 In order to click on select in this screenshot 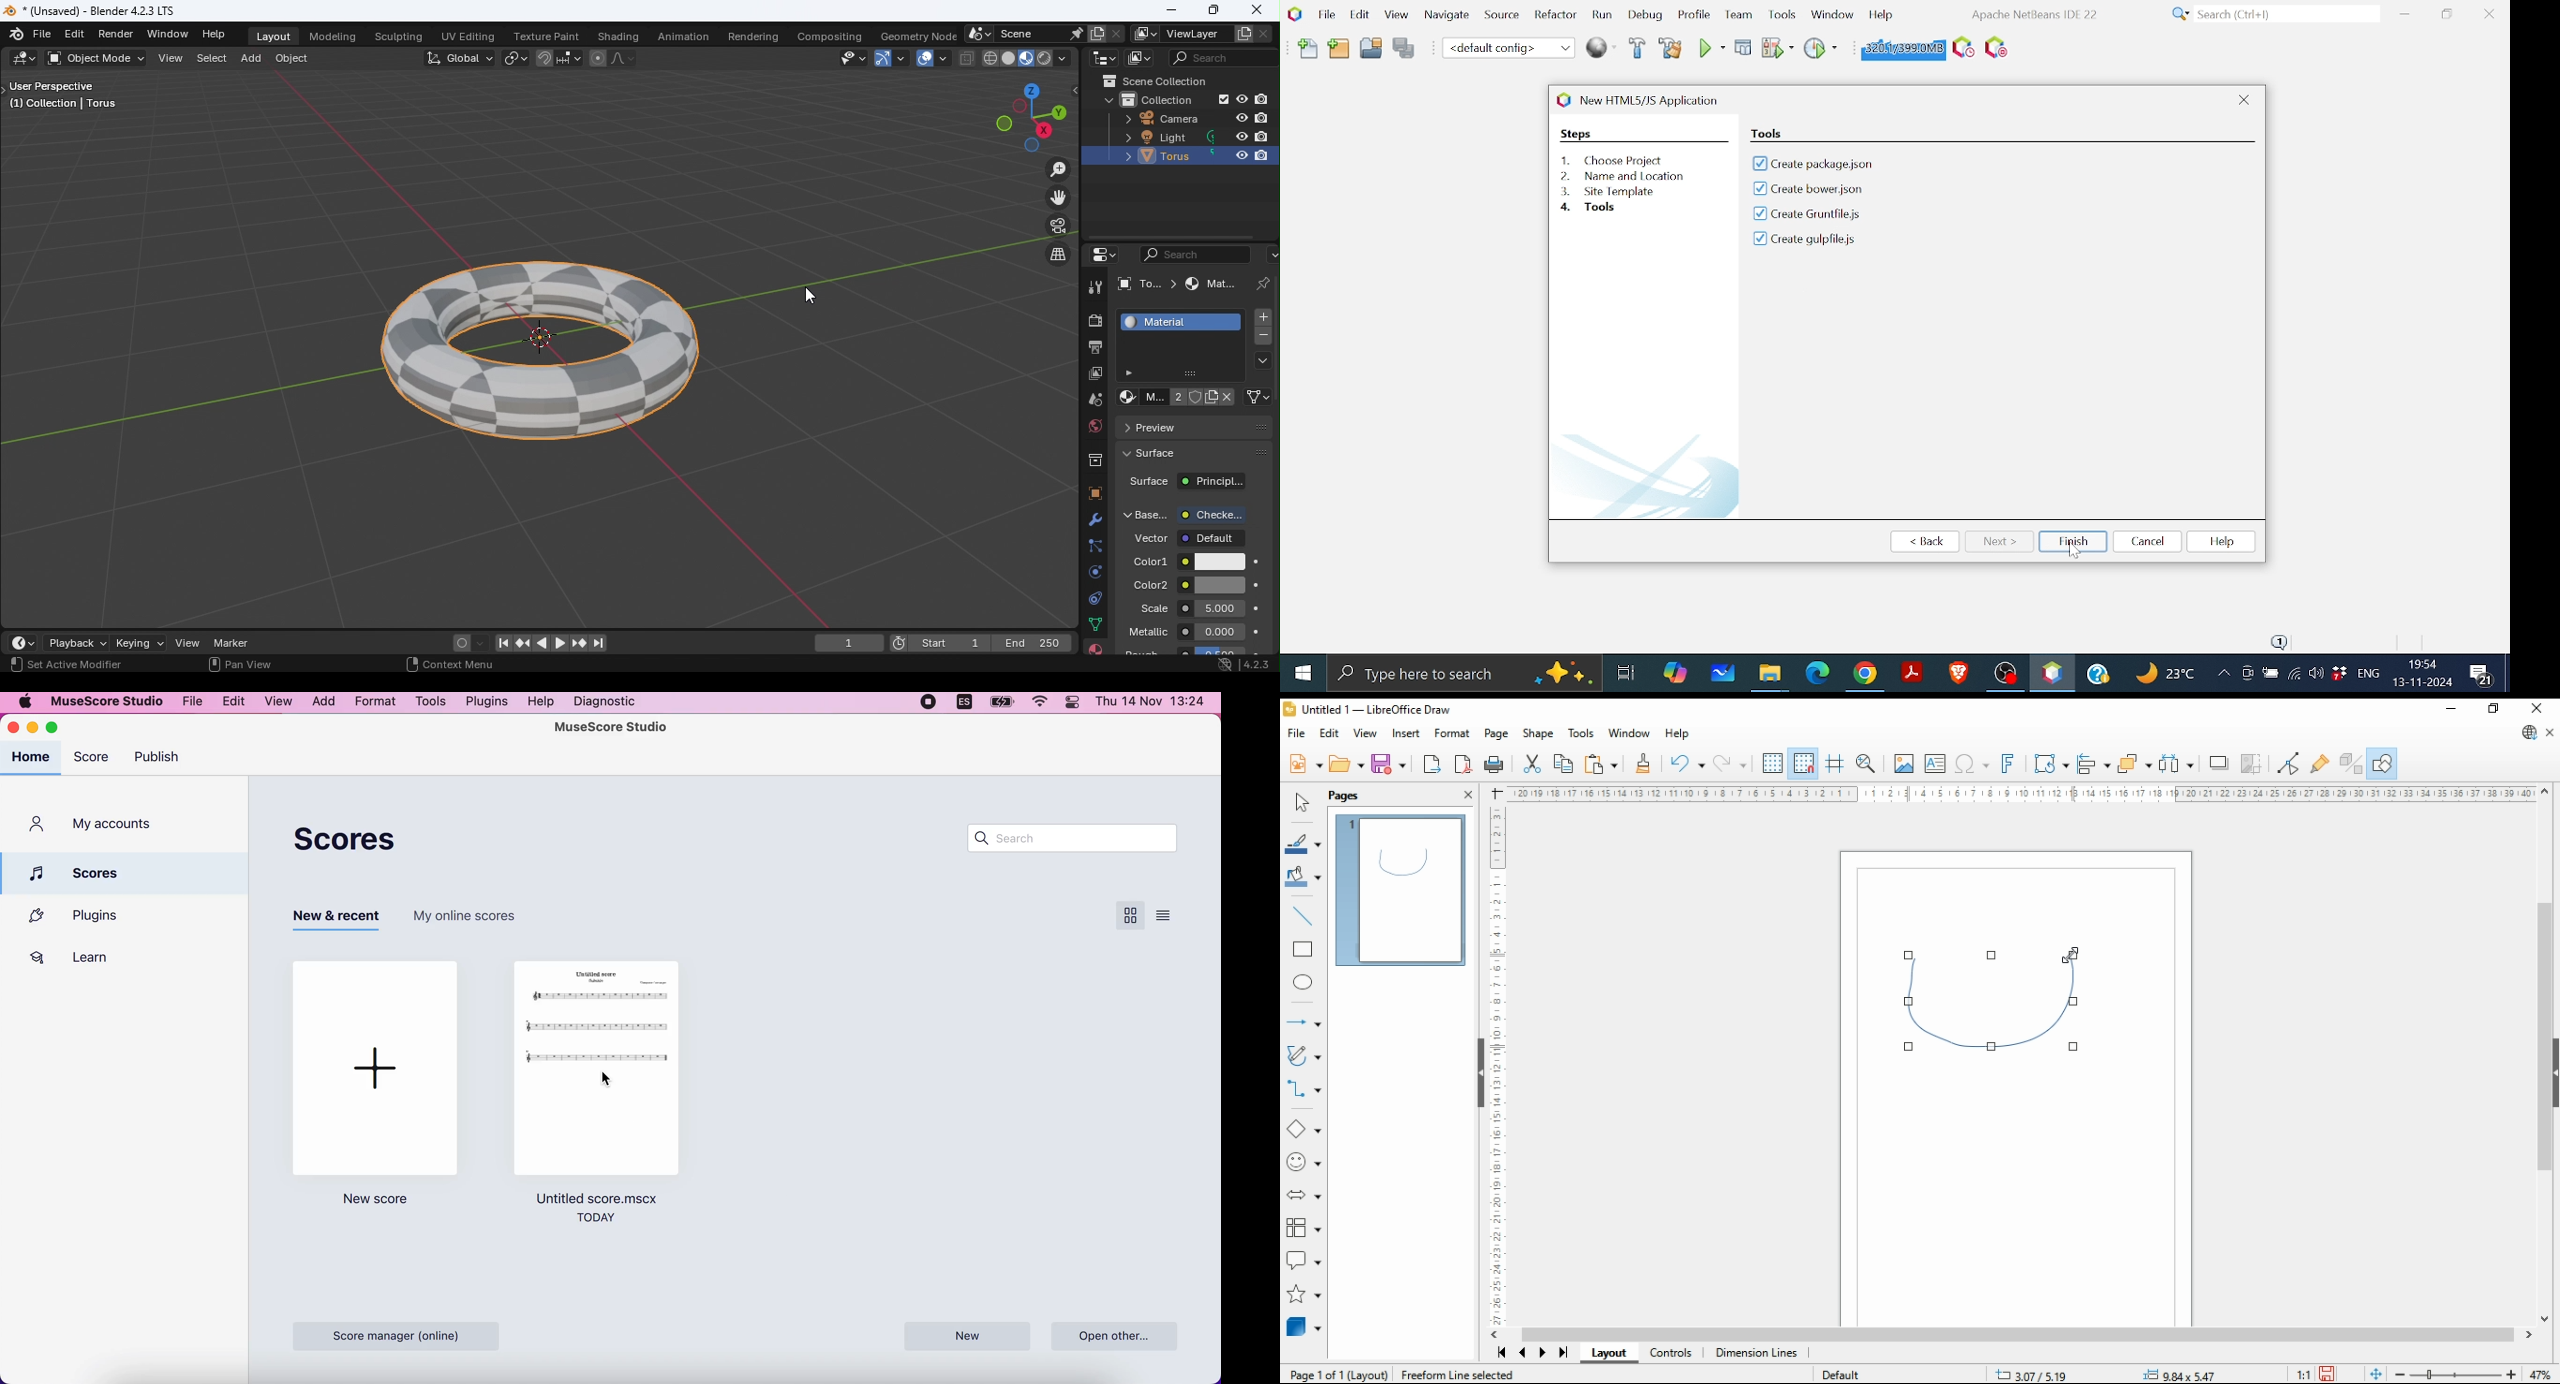, I will do `click(1301, 800)`.